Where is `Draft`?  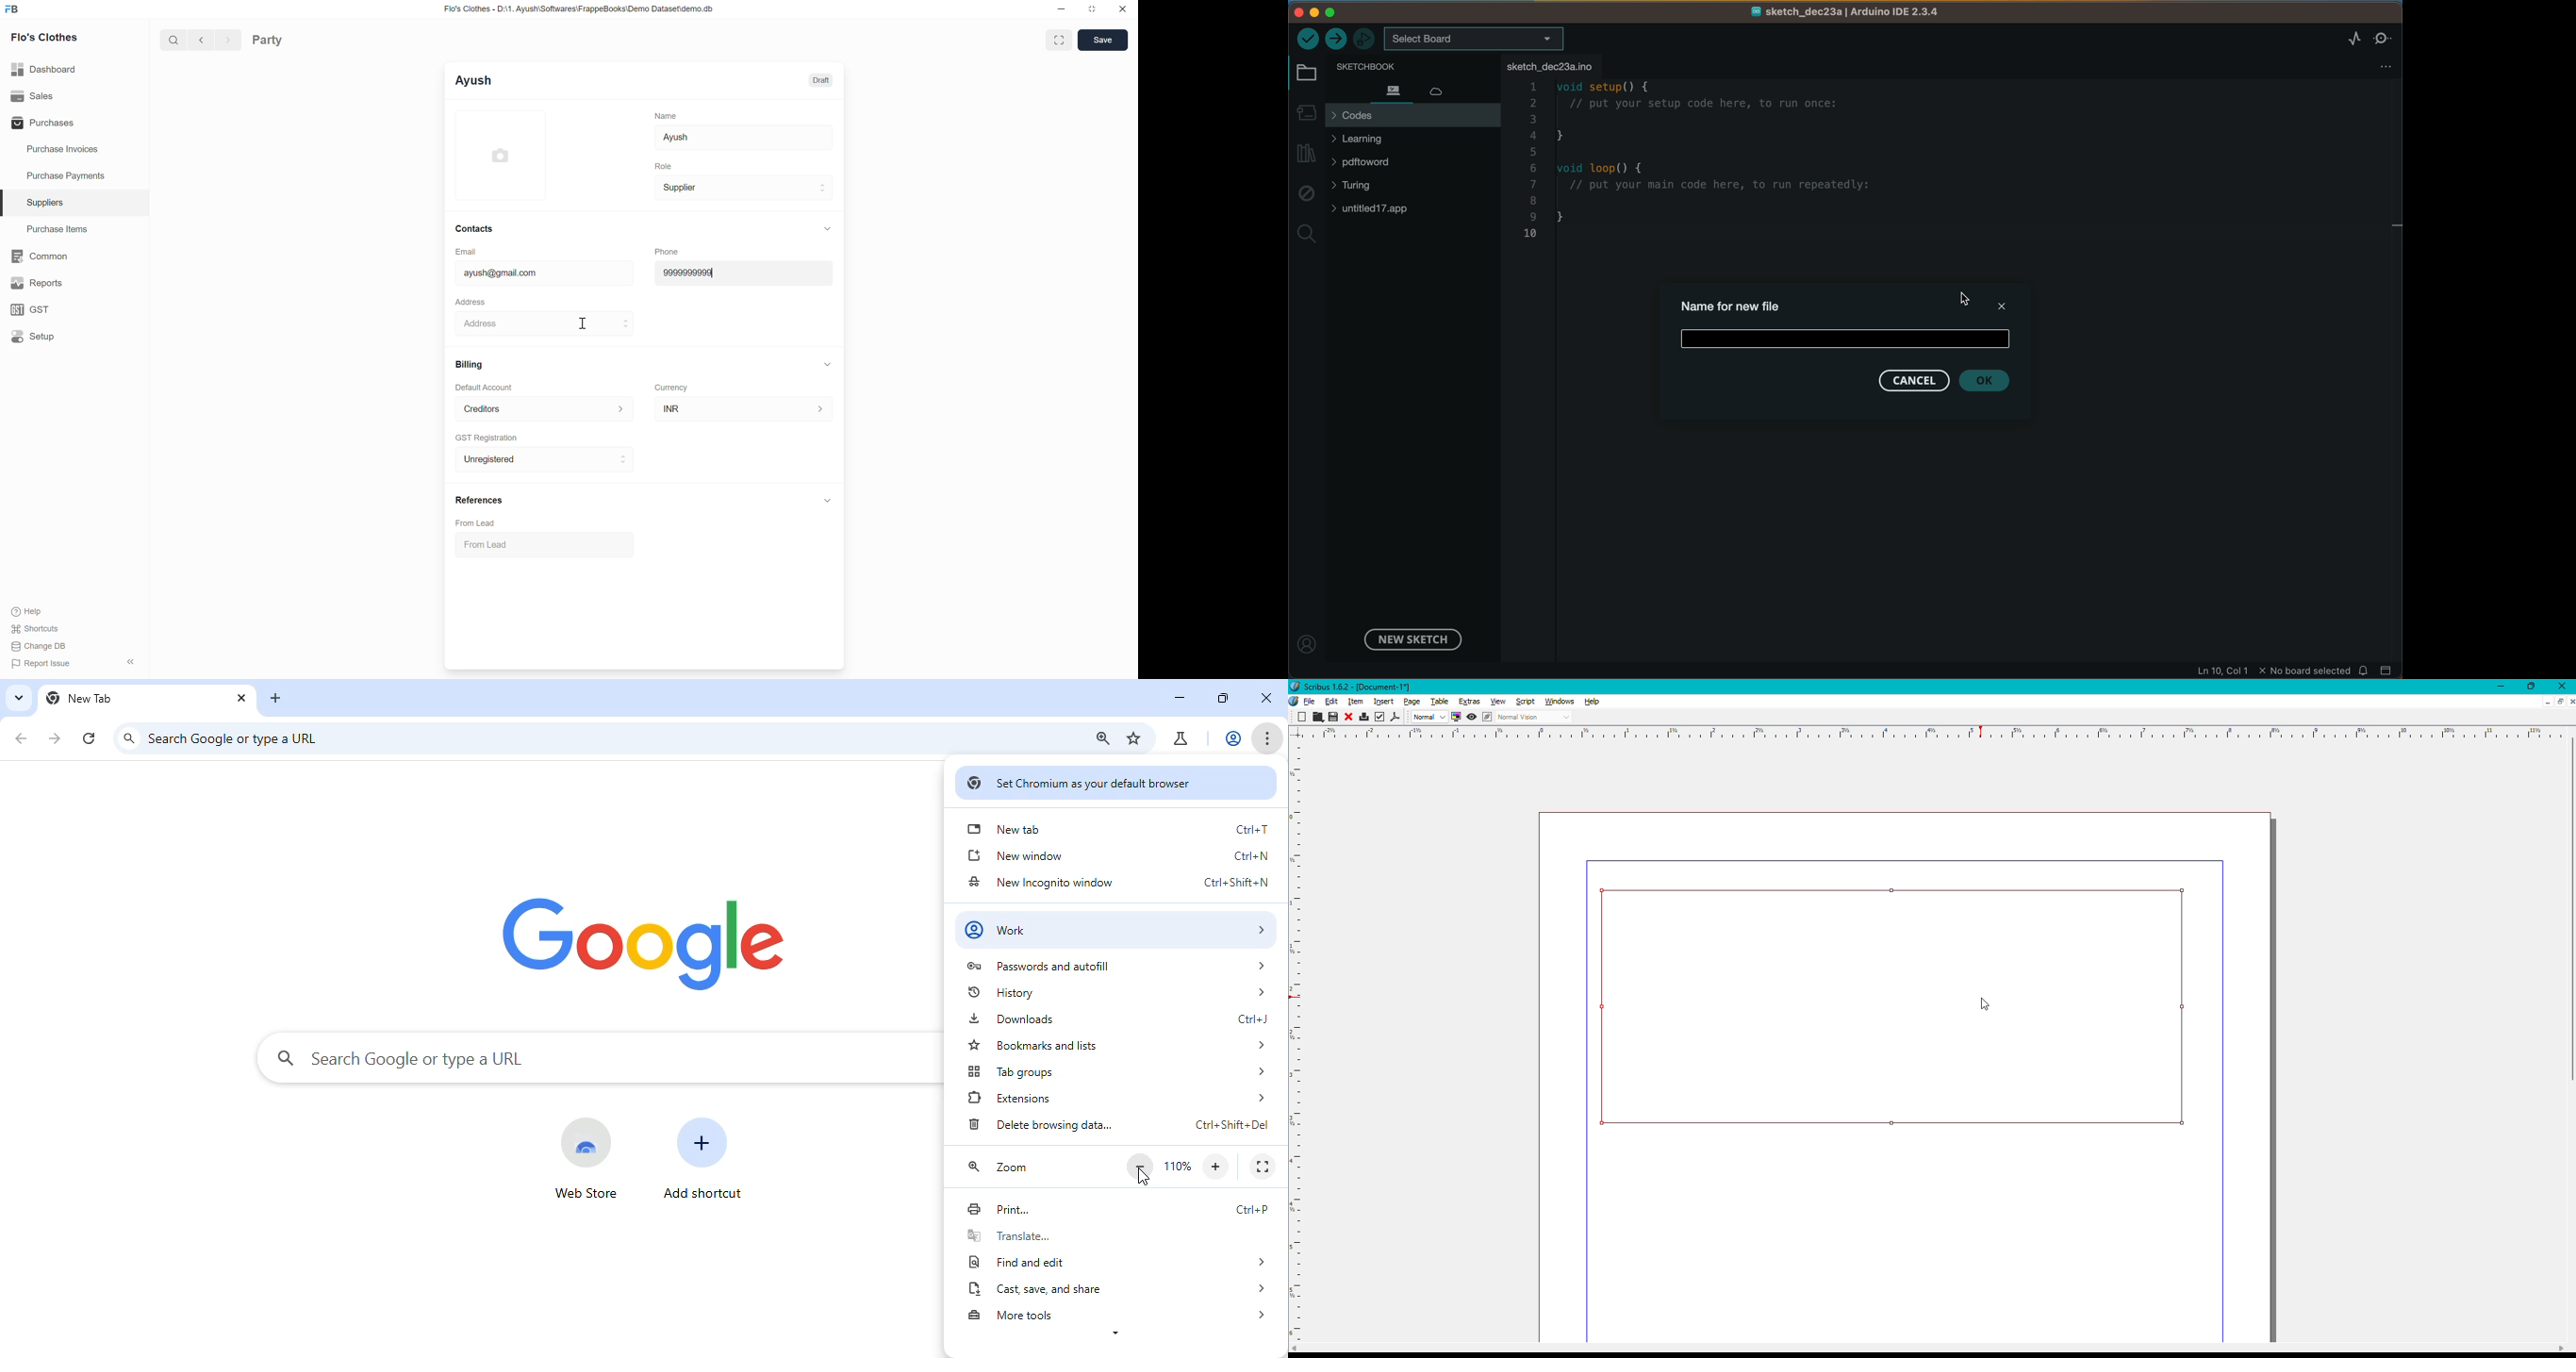 Draft is located at coordinates (821, 81).